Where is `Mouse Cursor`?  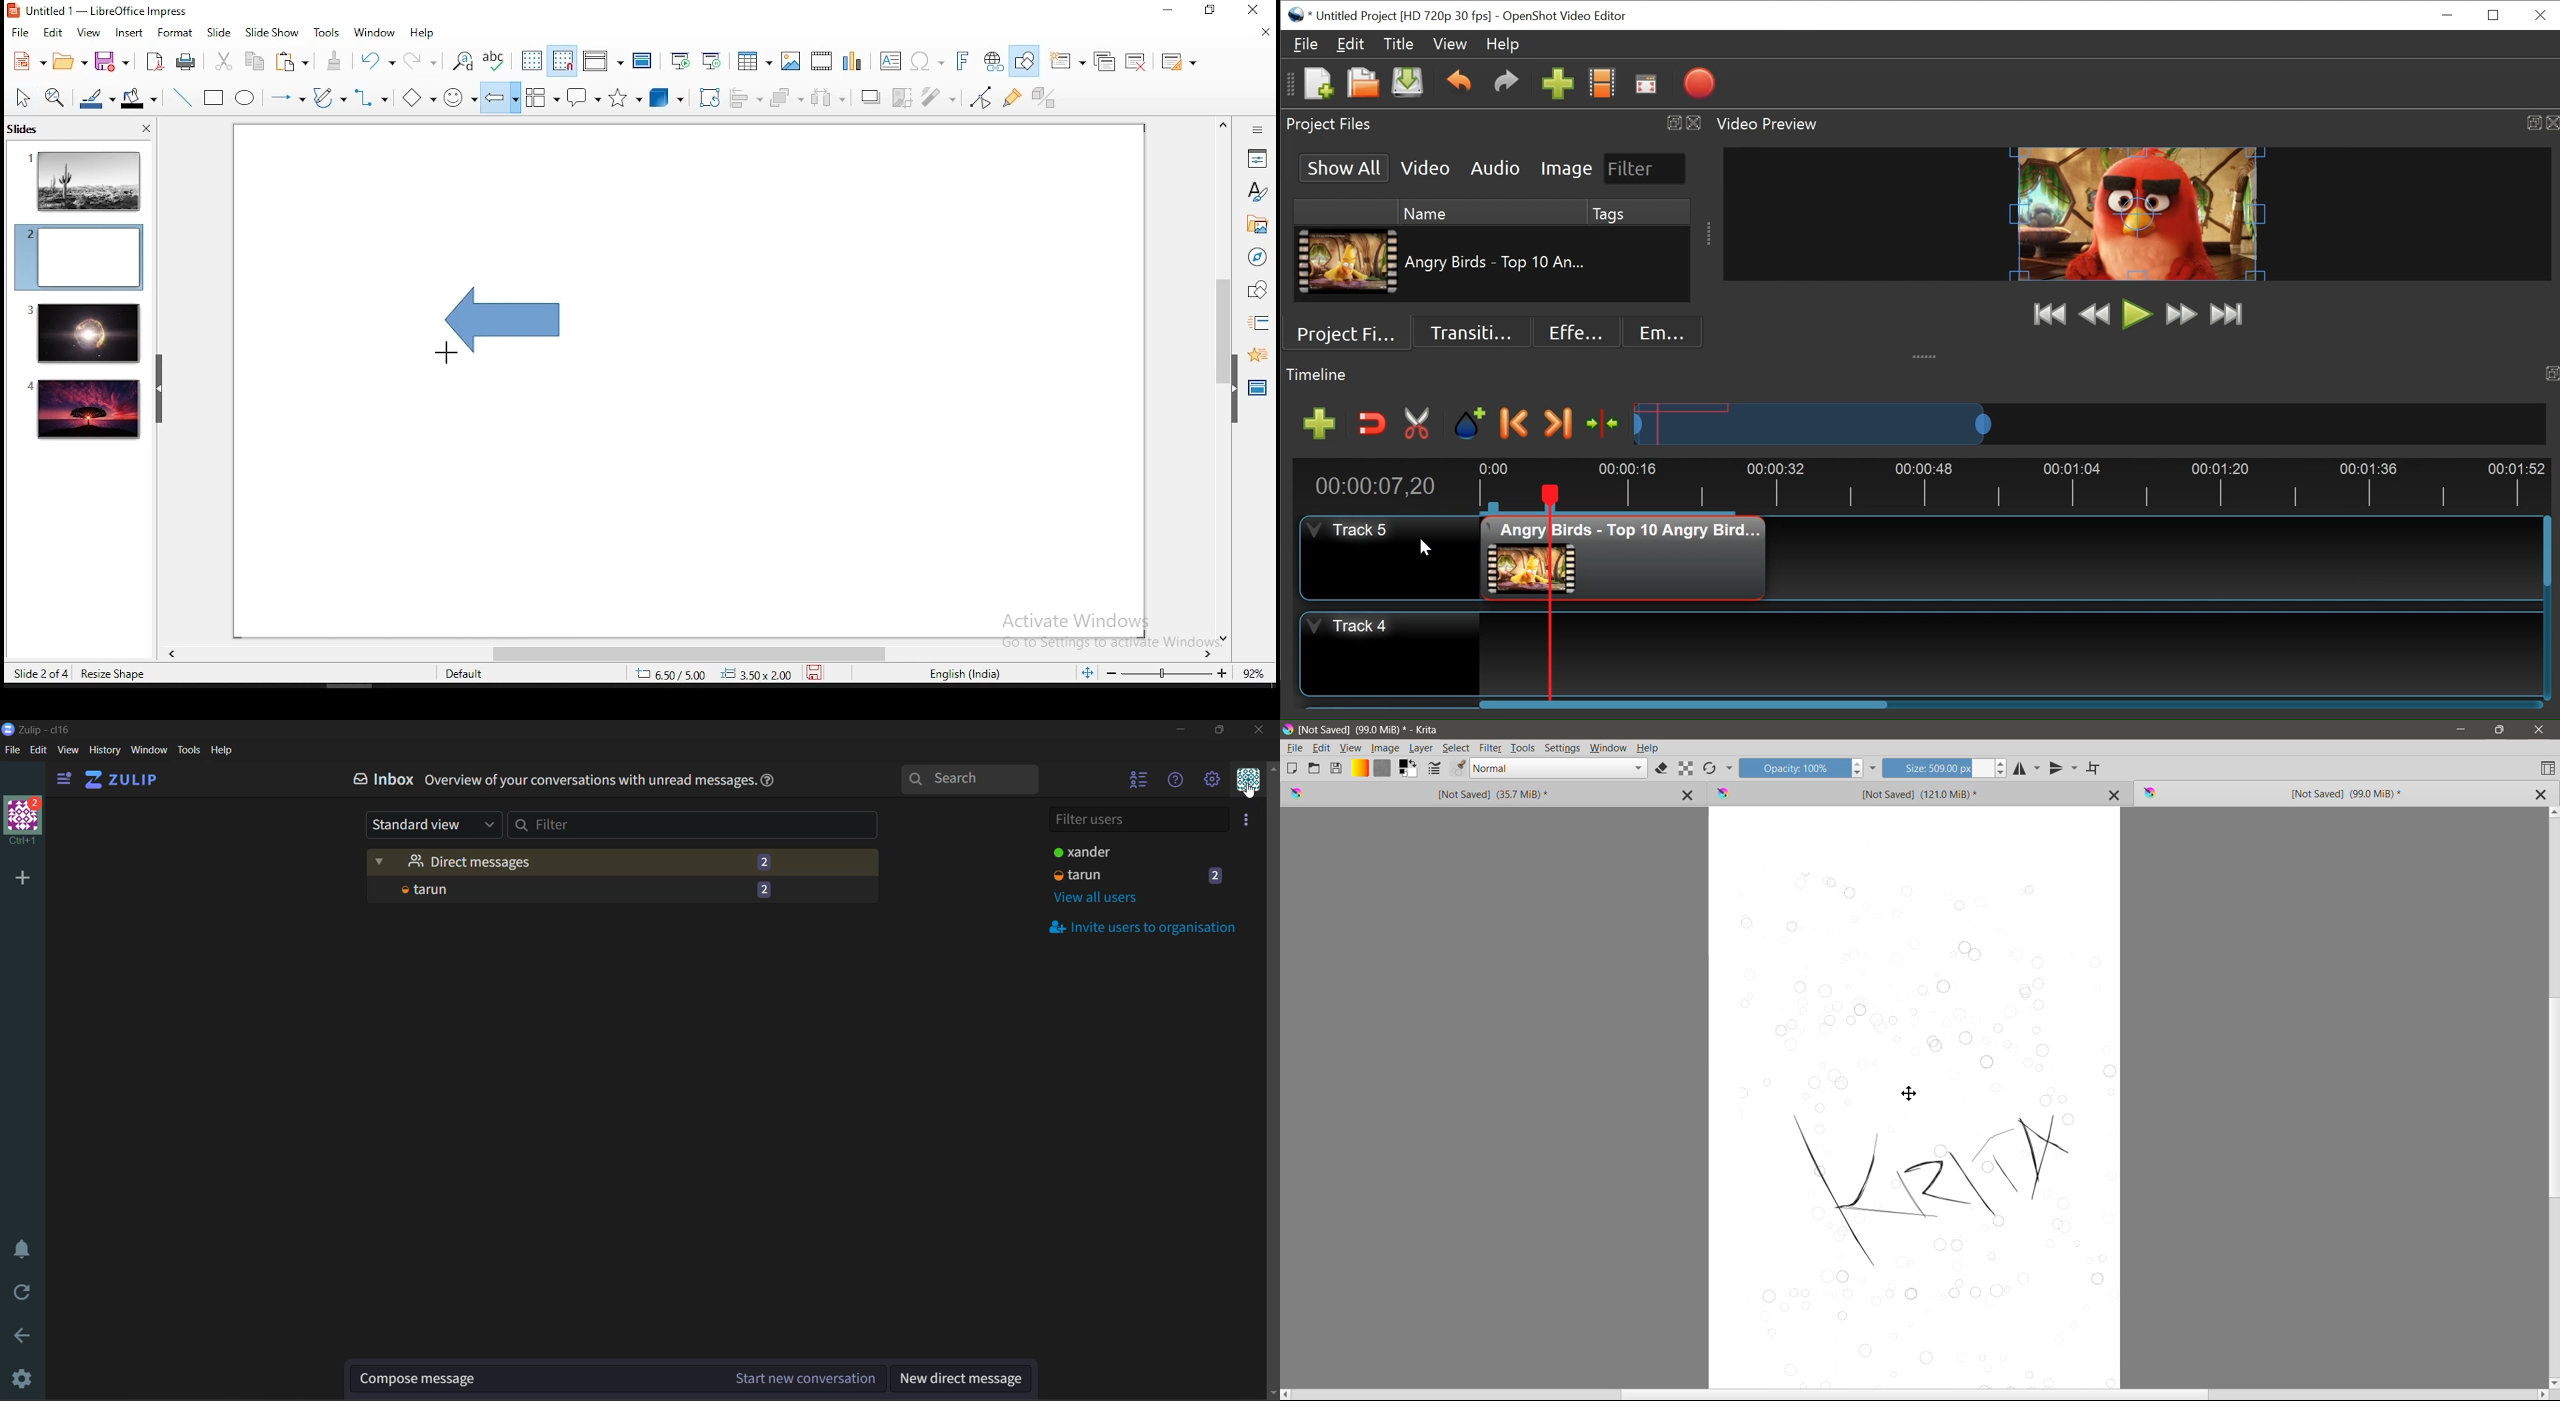
Mouse Cursor is located at coordinates (1247, 794).